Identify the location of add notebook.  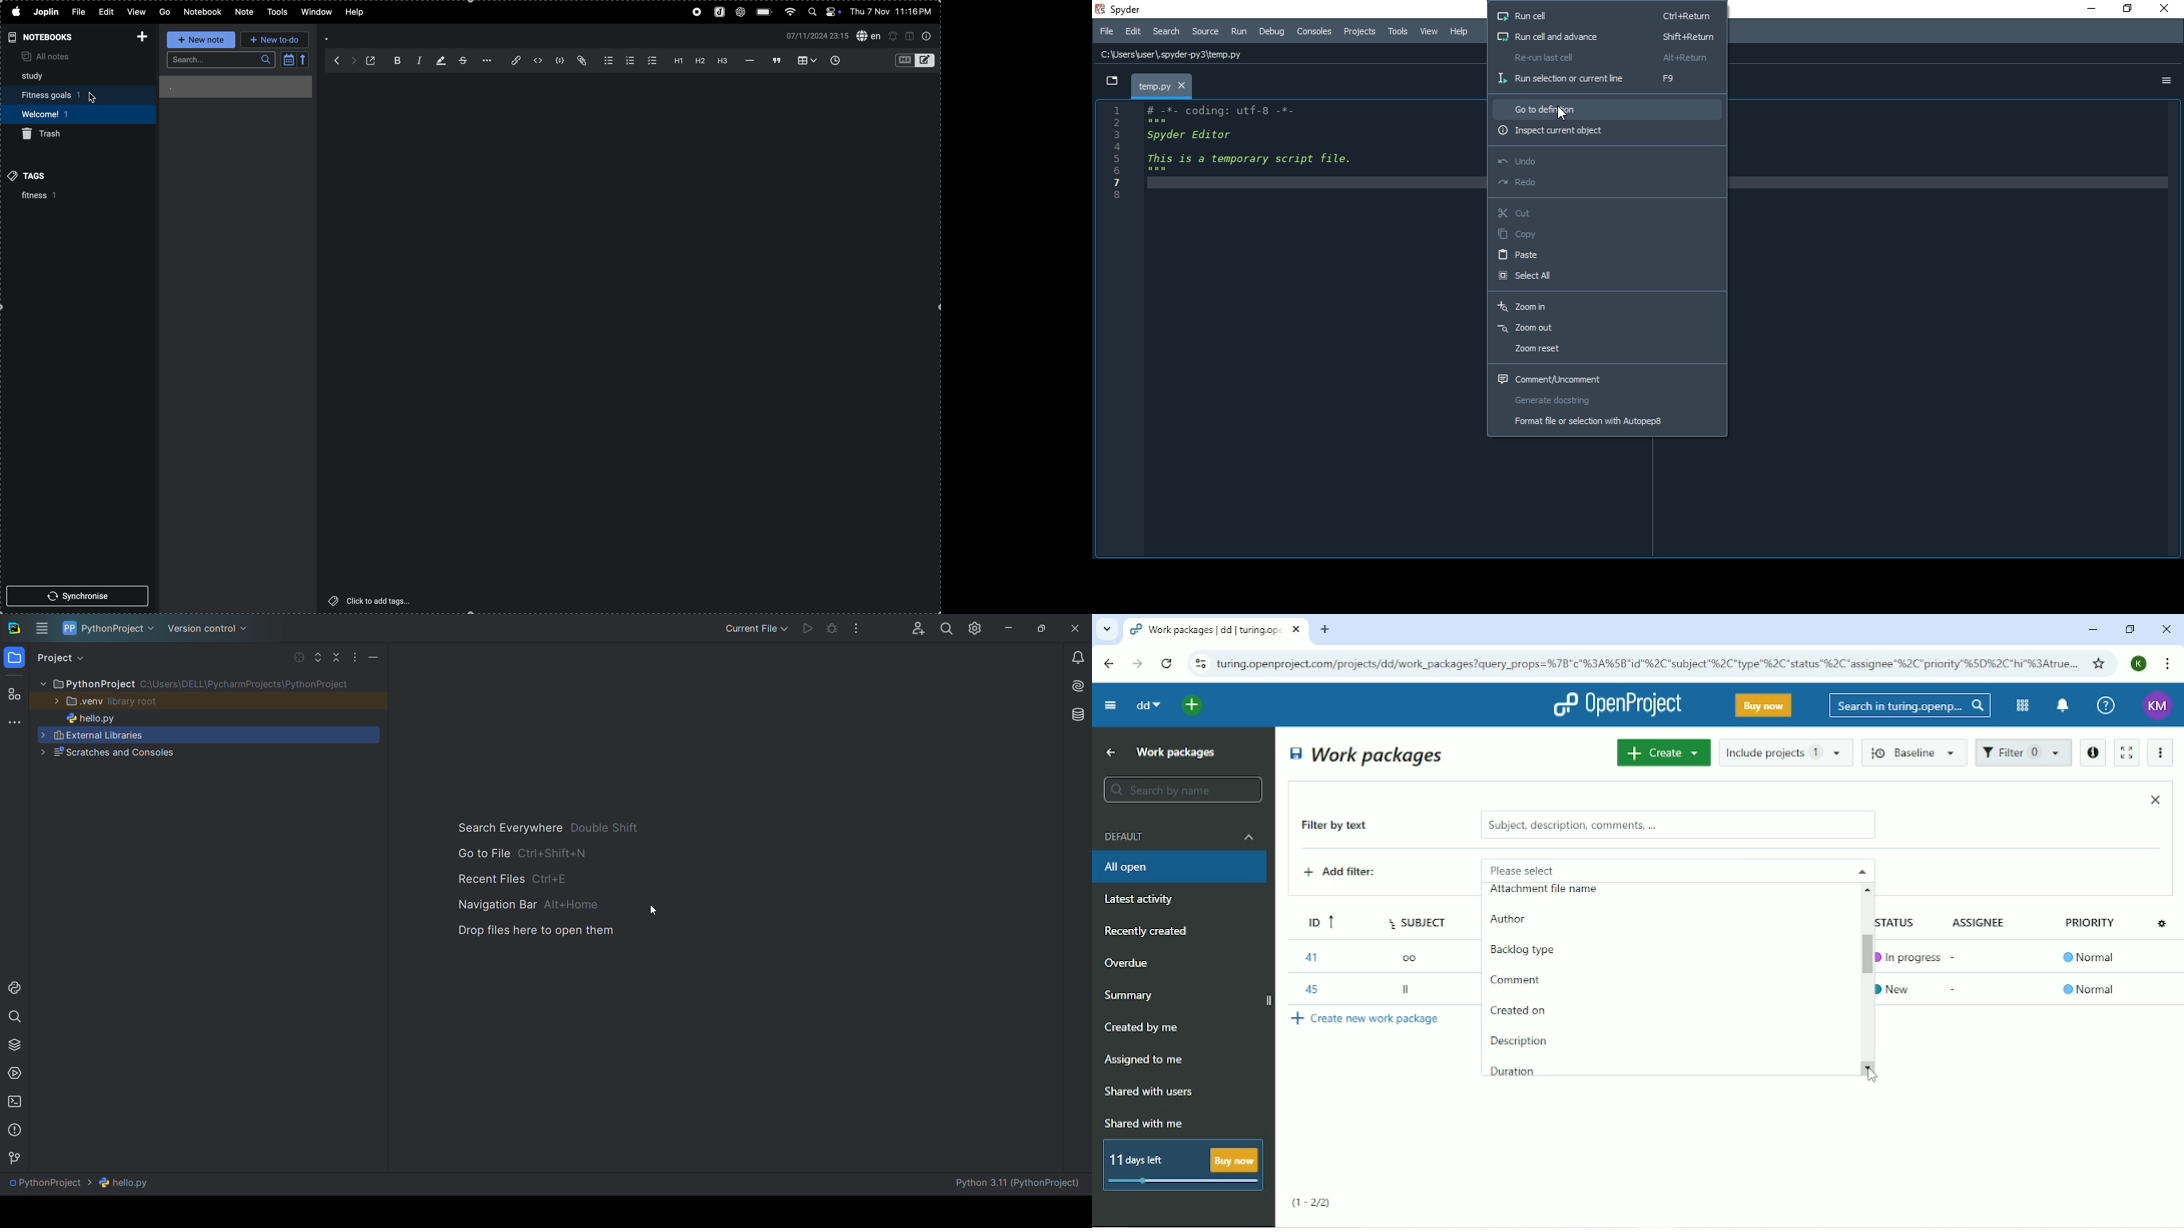
(139, 36).